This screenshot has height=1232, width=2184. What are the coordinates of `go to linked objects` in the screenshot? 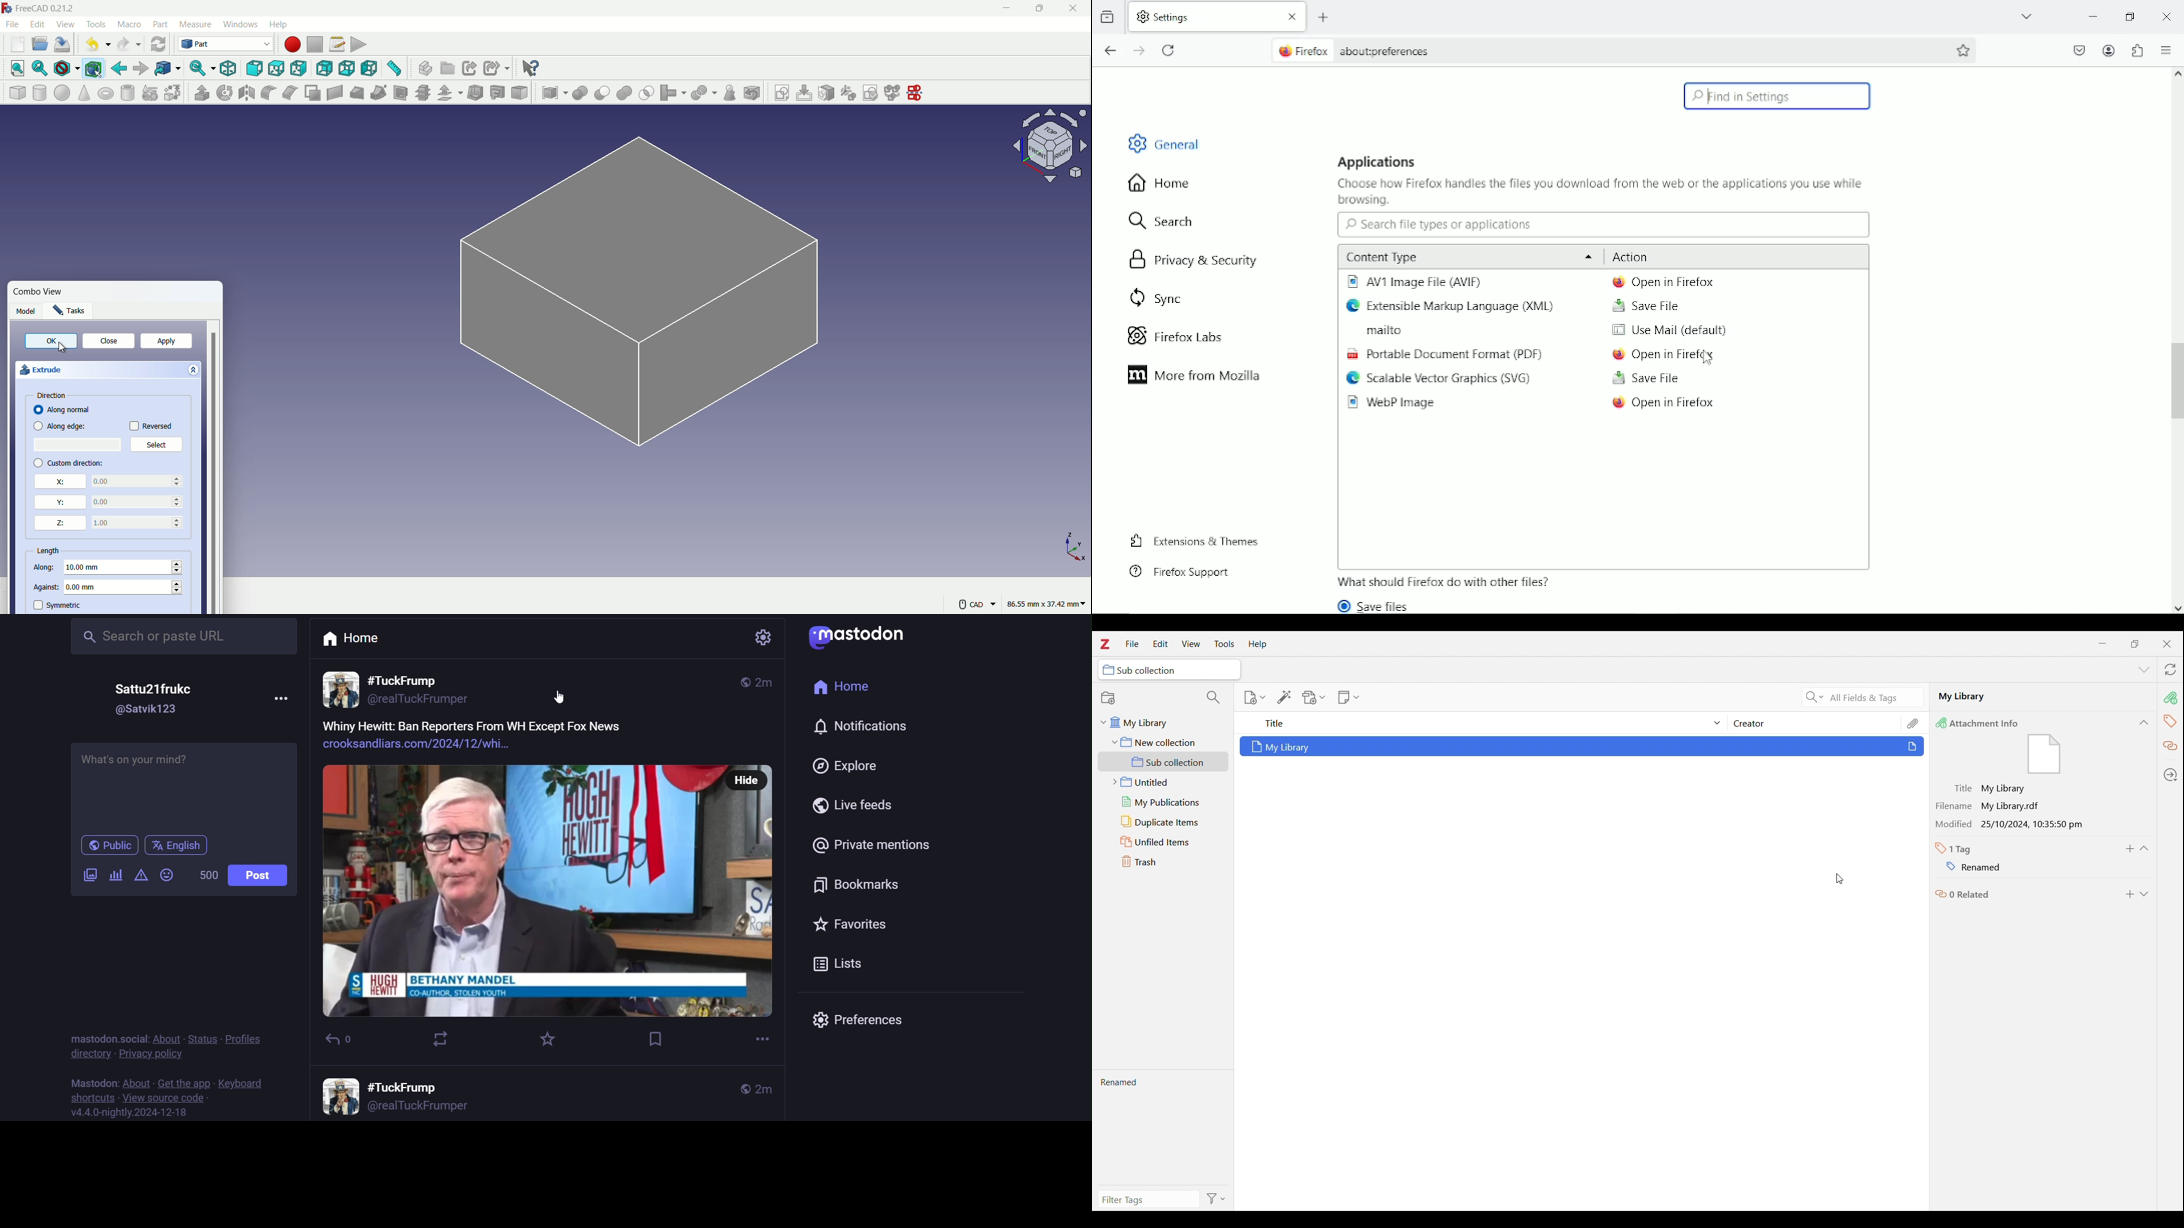 It's located at (168, 68).